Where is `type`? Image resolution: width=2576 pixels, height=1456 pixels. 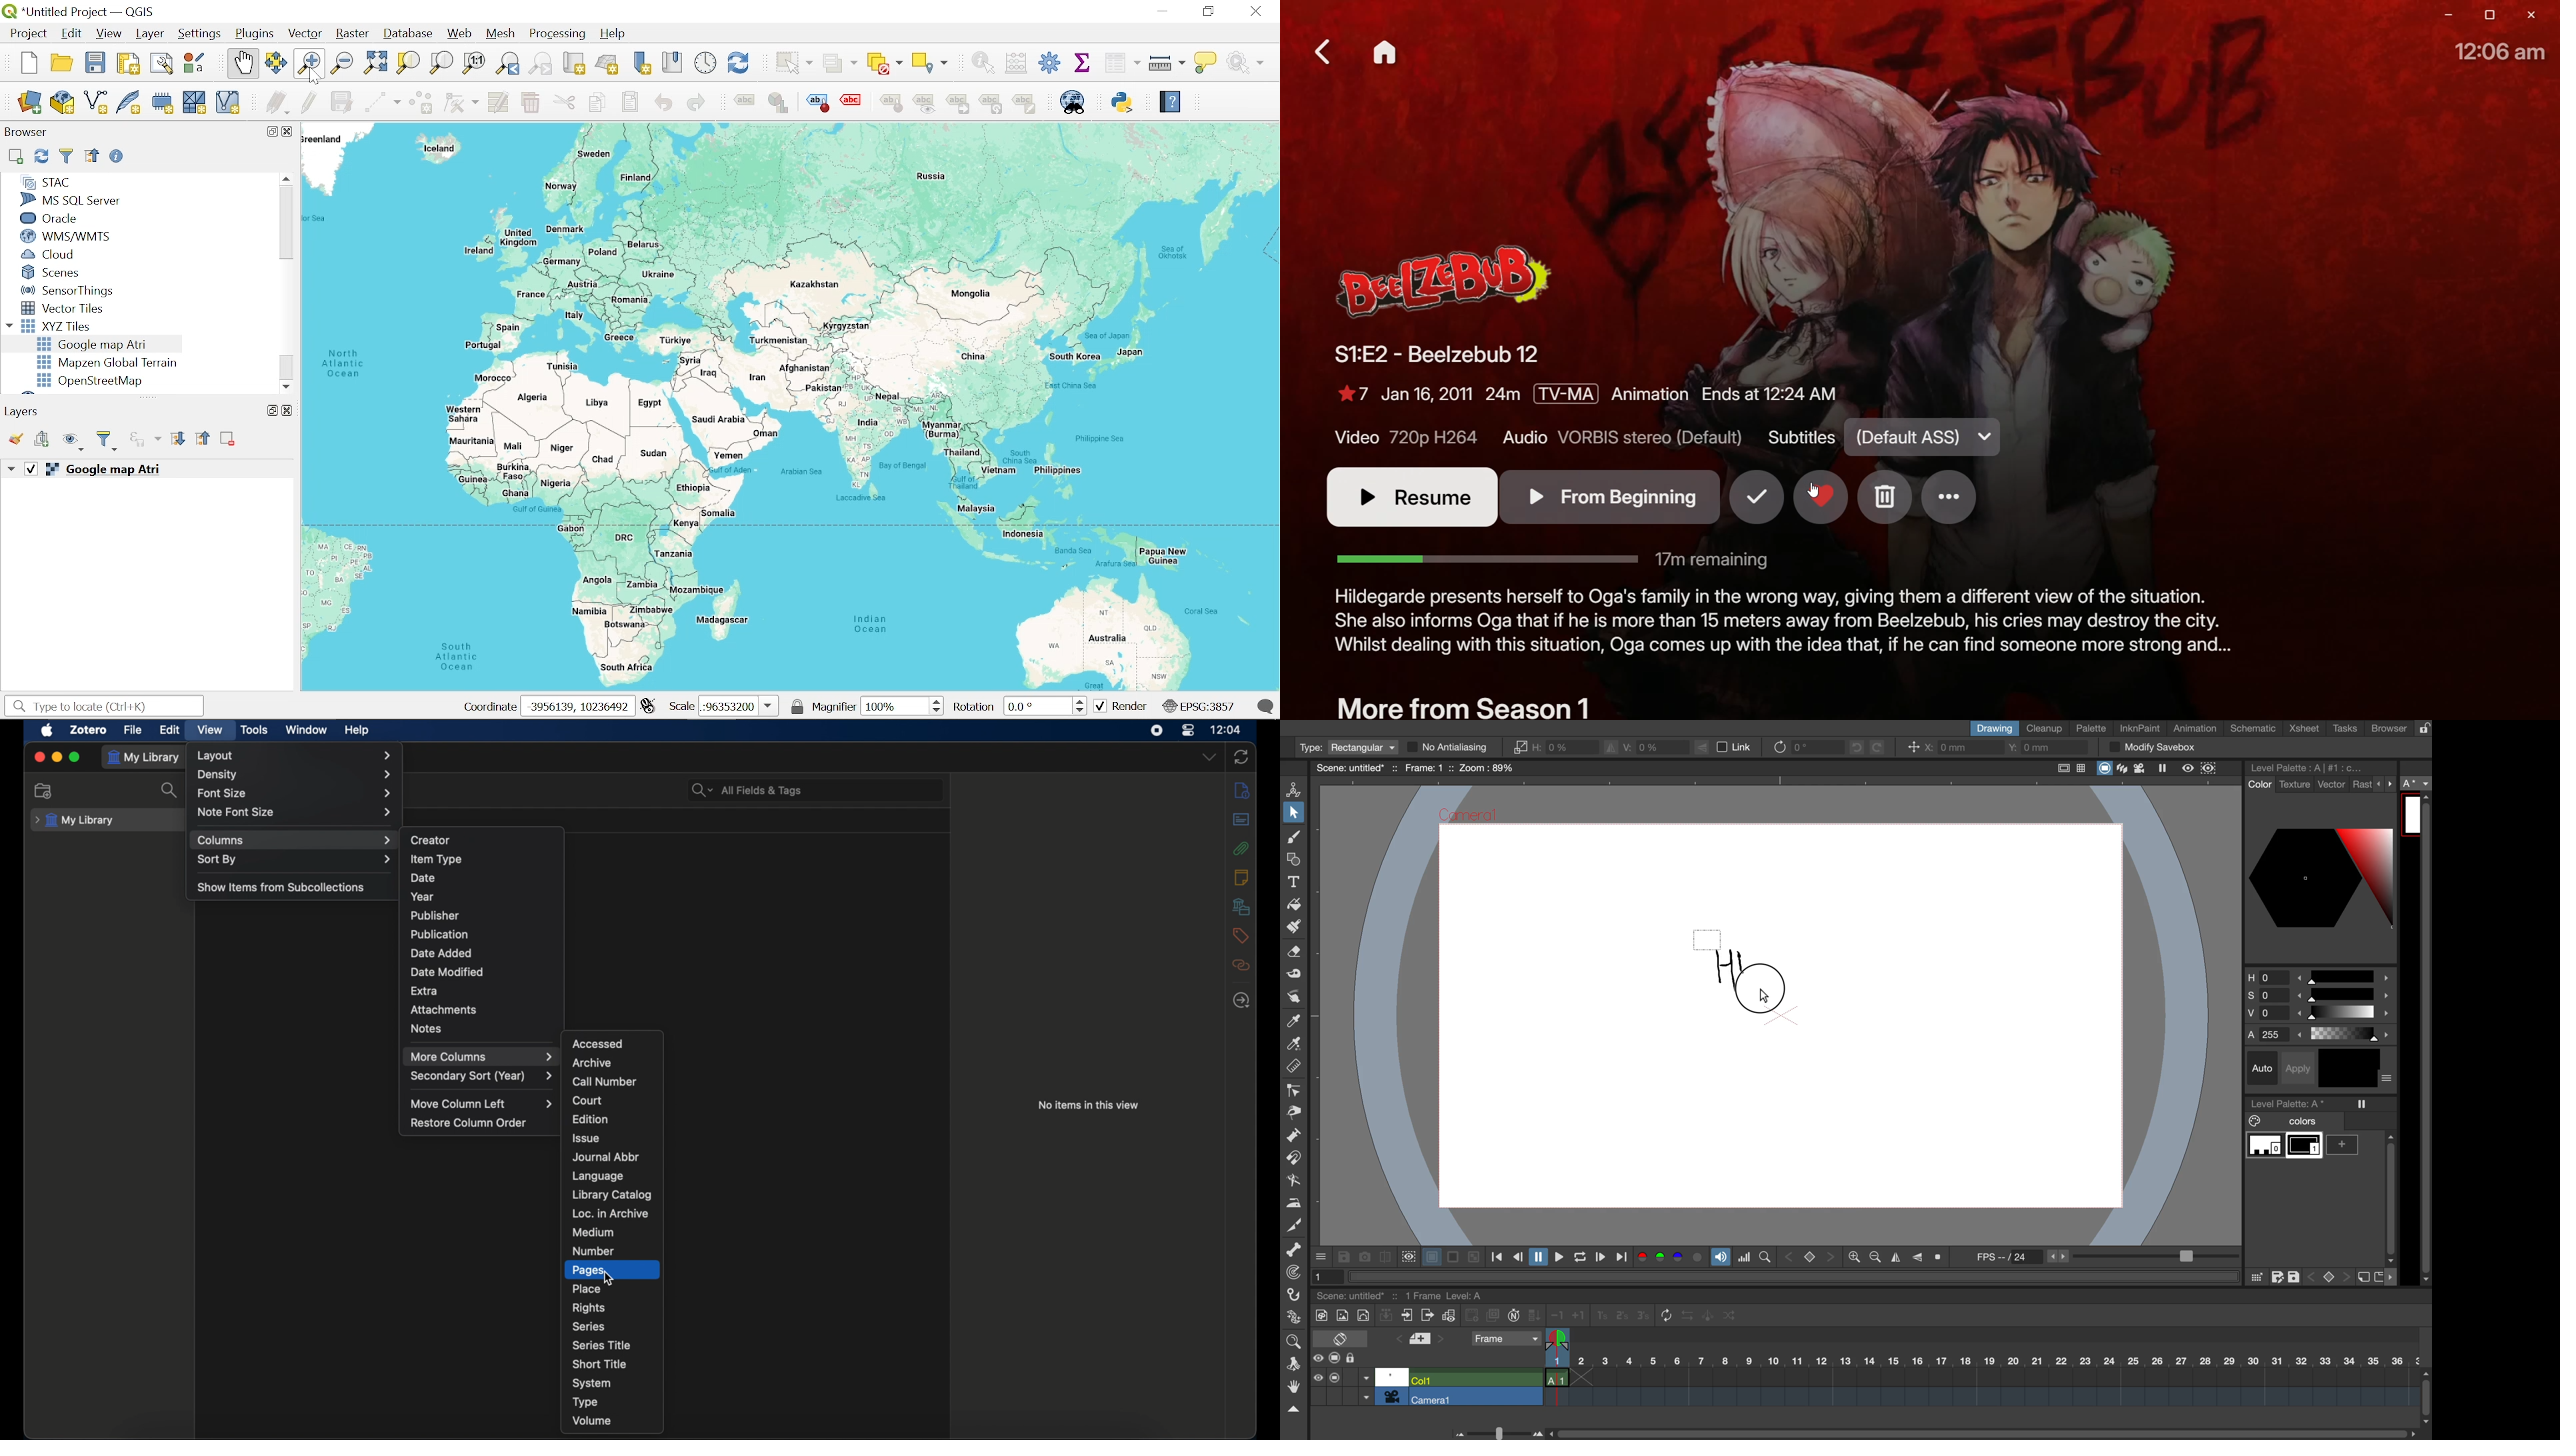 type is located at coordinates (585, 1403).